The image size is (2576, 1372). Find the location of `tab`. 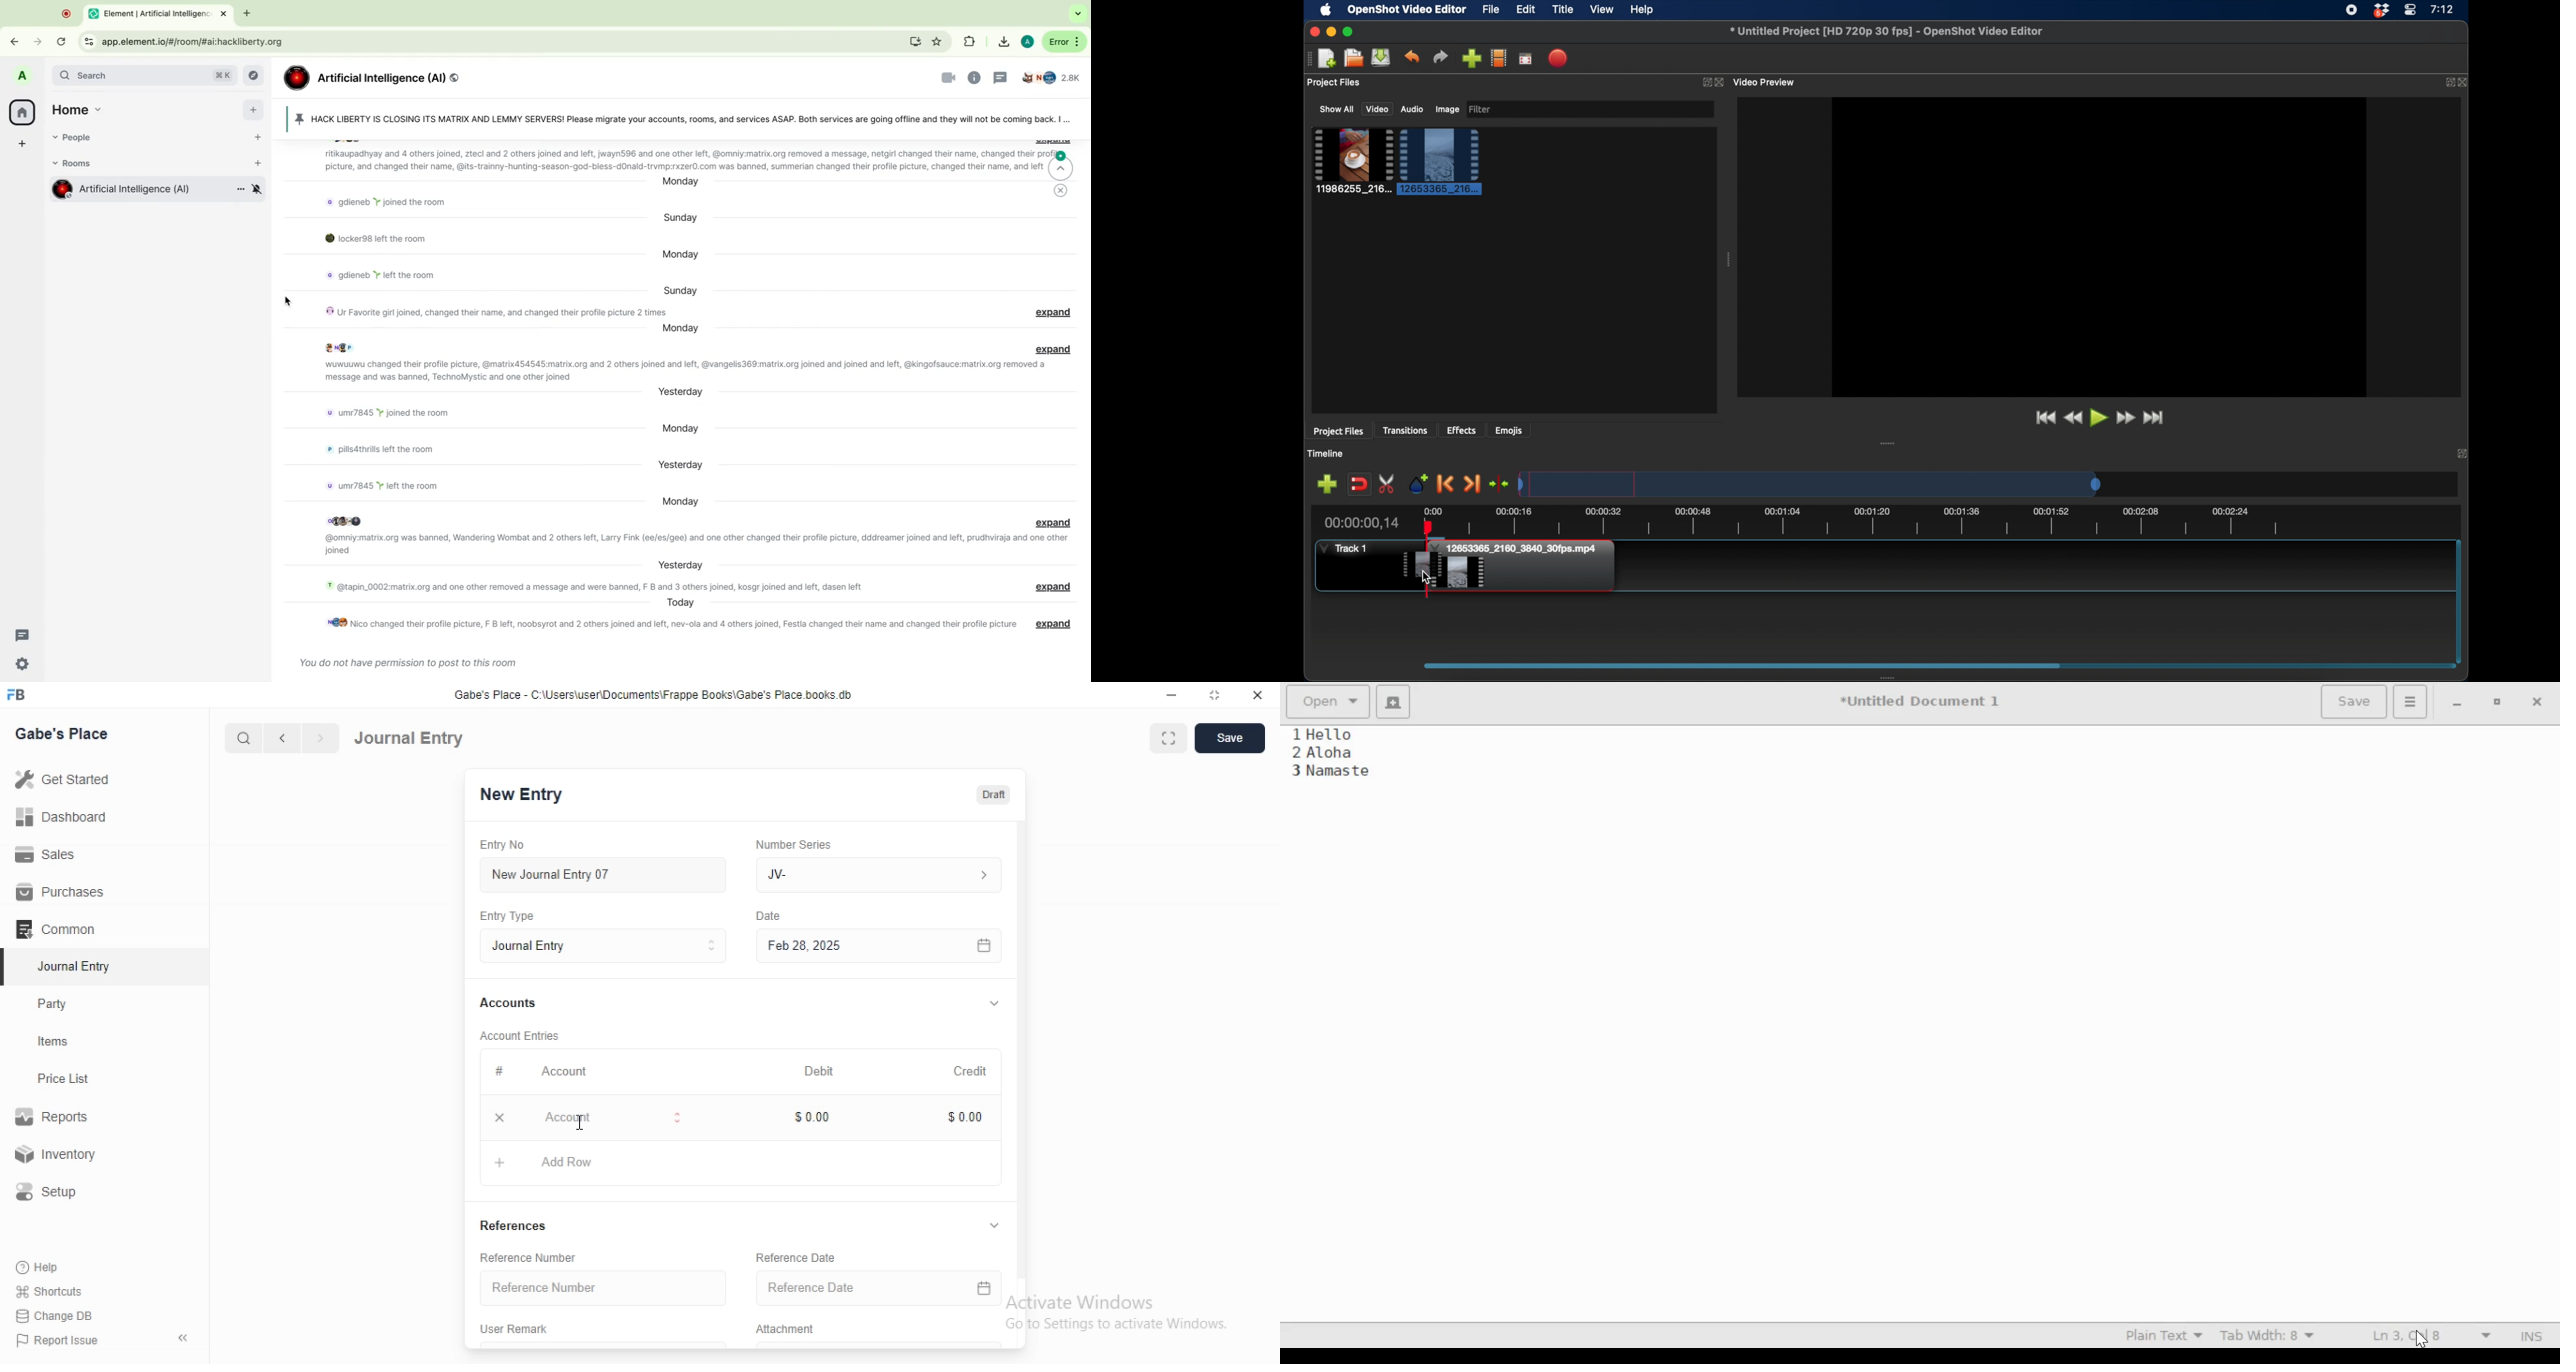

tab is located at coordinates (151, 14).